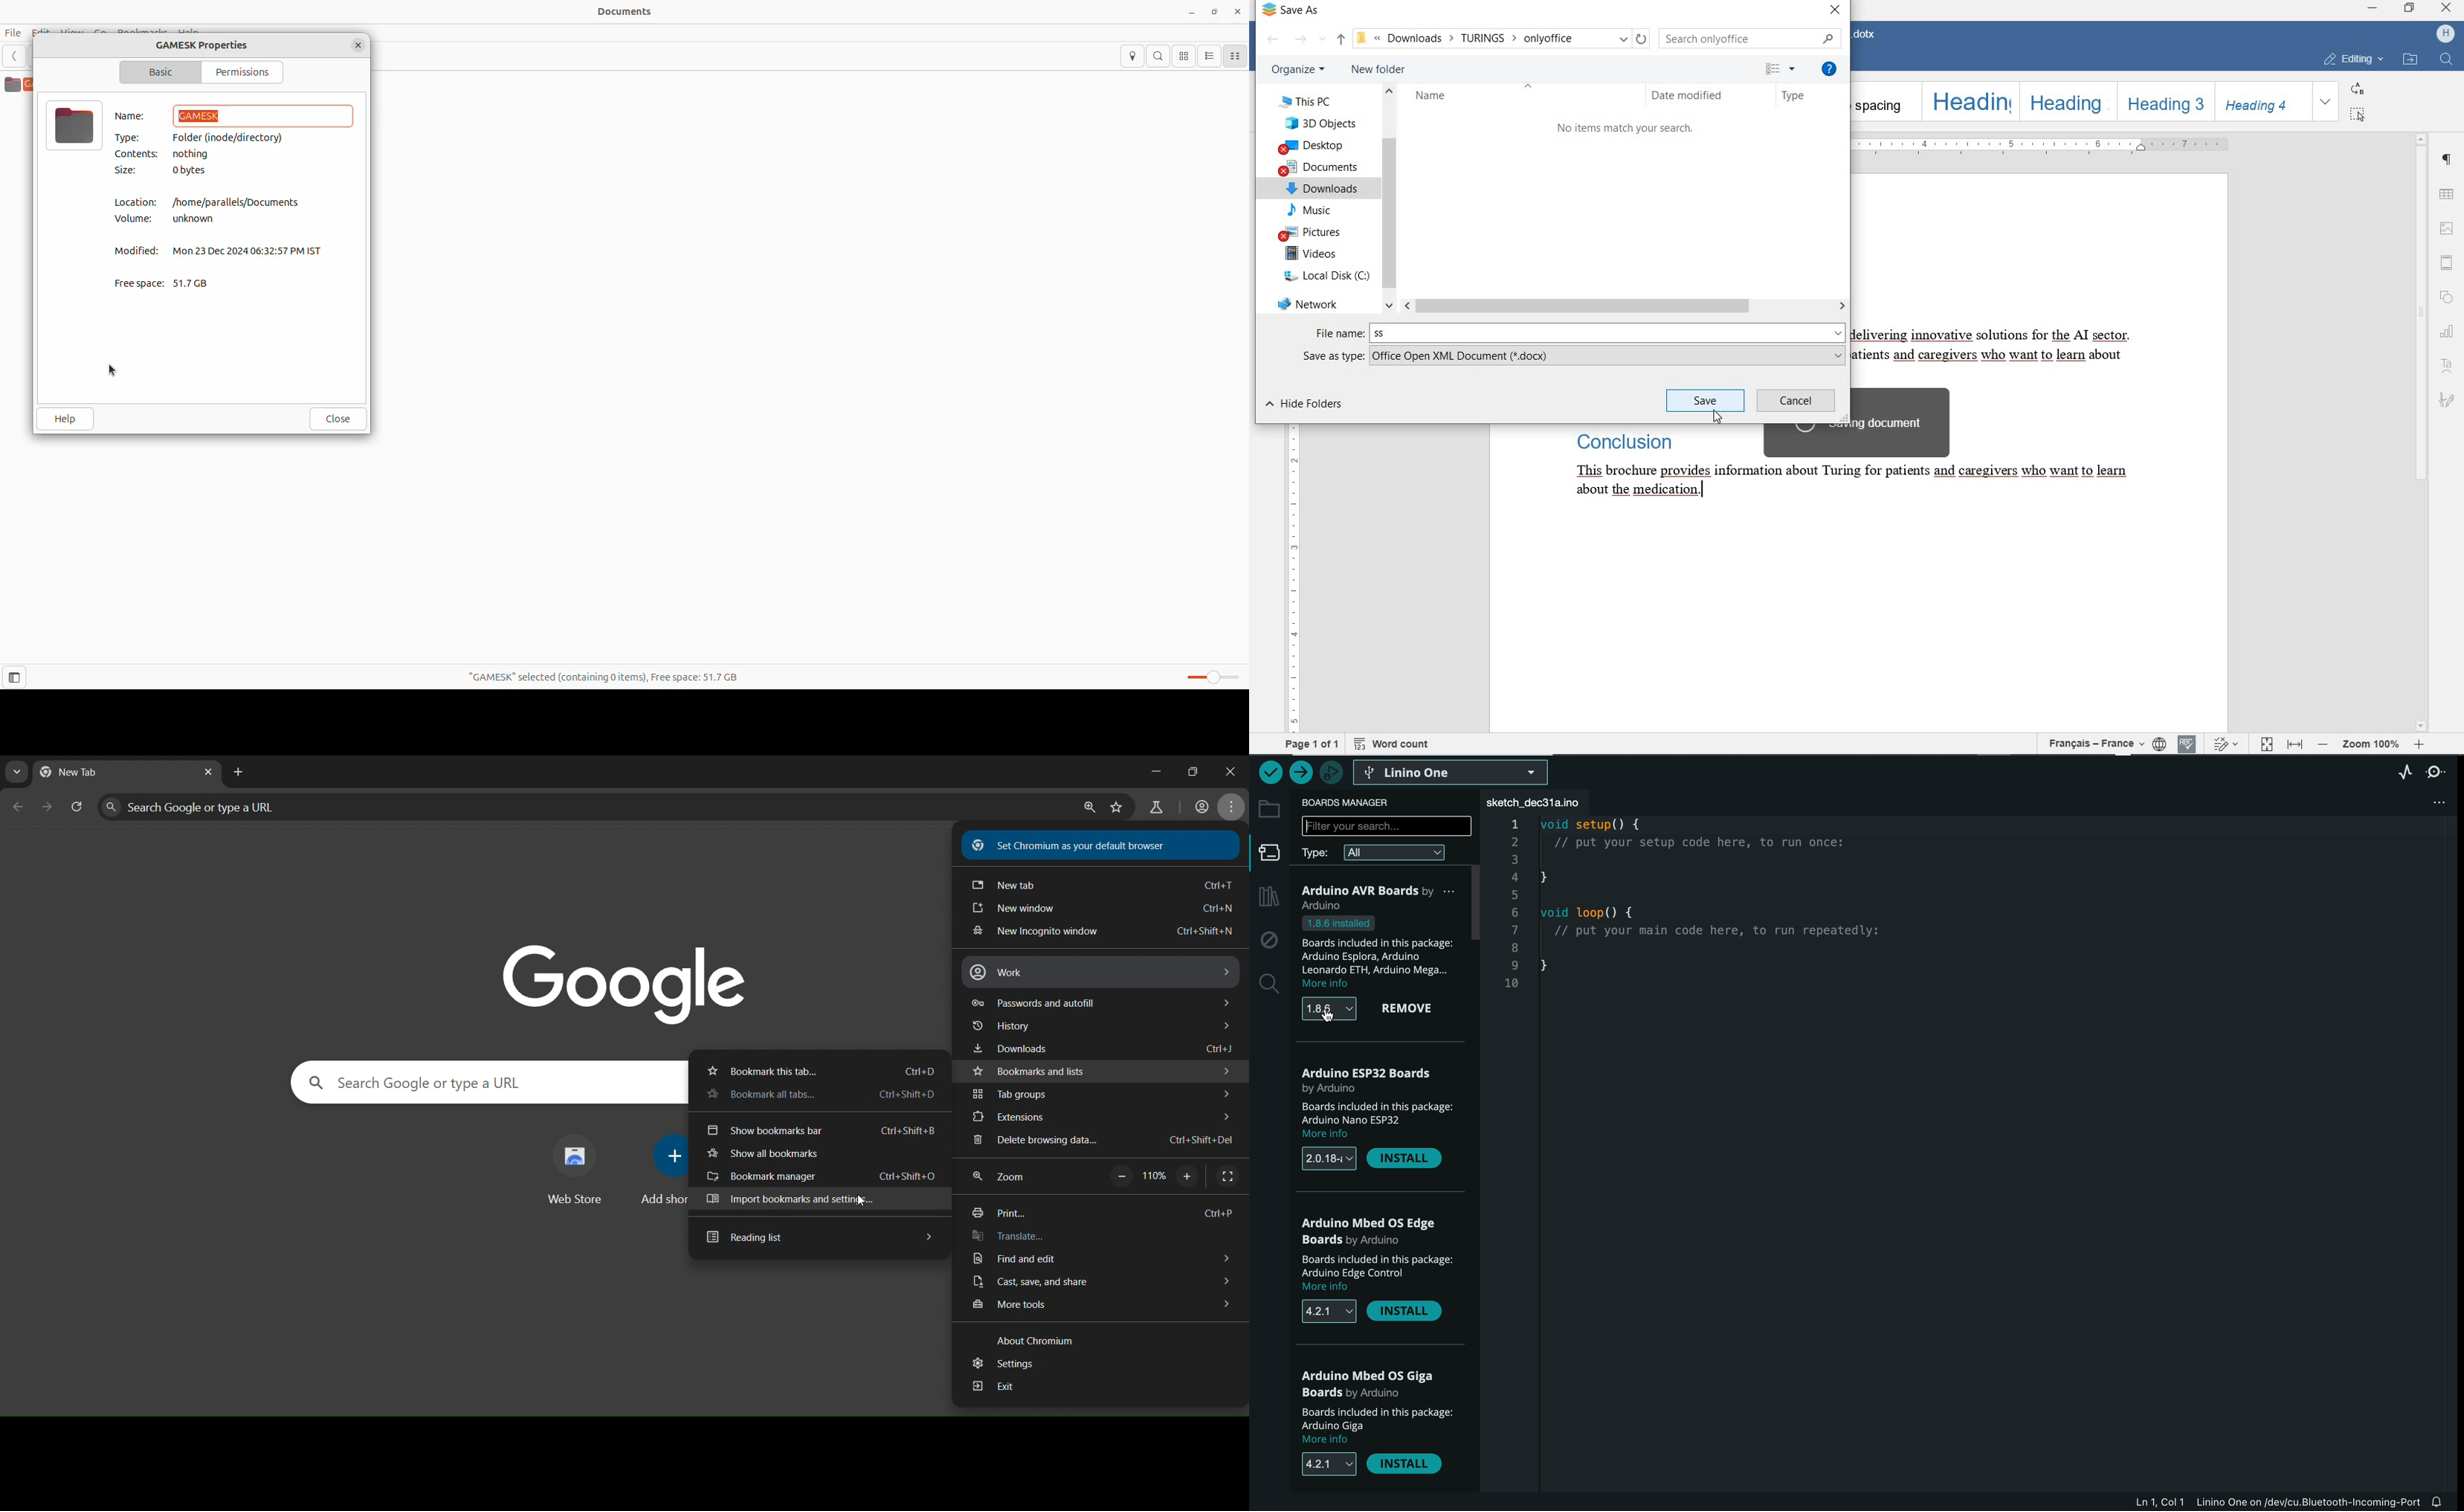  Describe the element at coordinates (1323, 41) in the screenshot. I see `Recent location` at that location.